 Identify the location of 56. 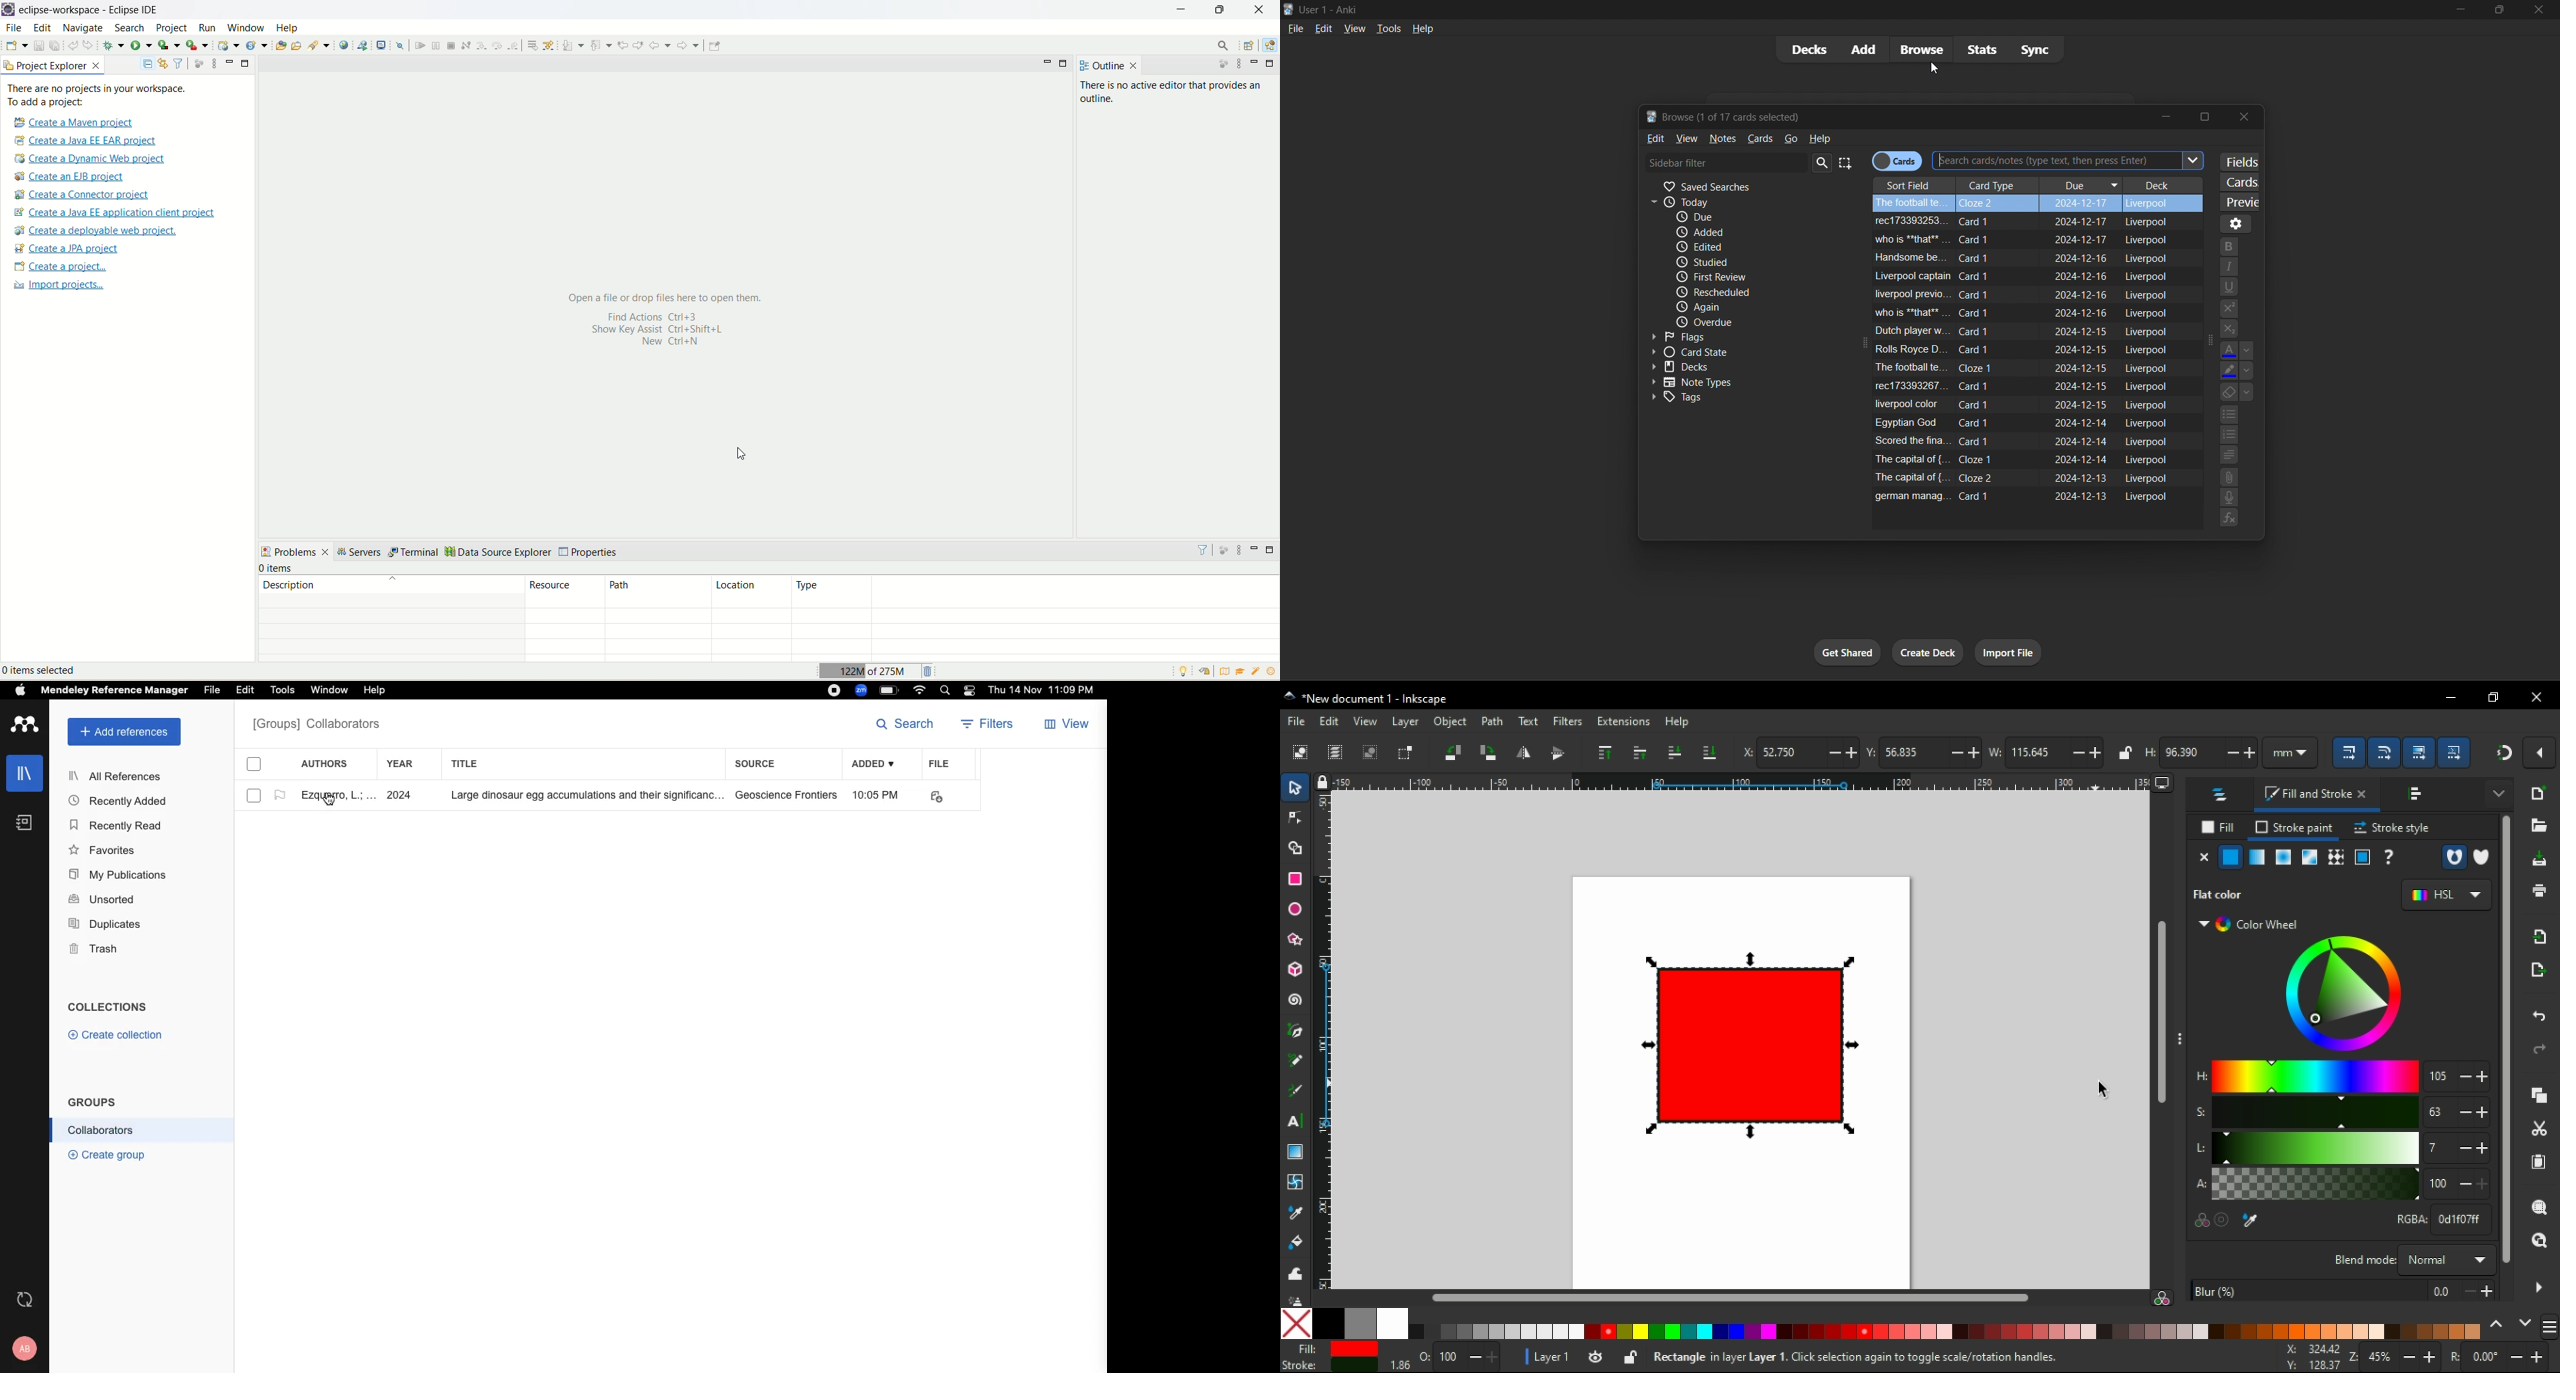
(1911, 752).